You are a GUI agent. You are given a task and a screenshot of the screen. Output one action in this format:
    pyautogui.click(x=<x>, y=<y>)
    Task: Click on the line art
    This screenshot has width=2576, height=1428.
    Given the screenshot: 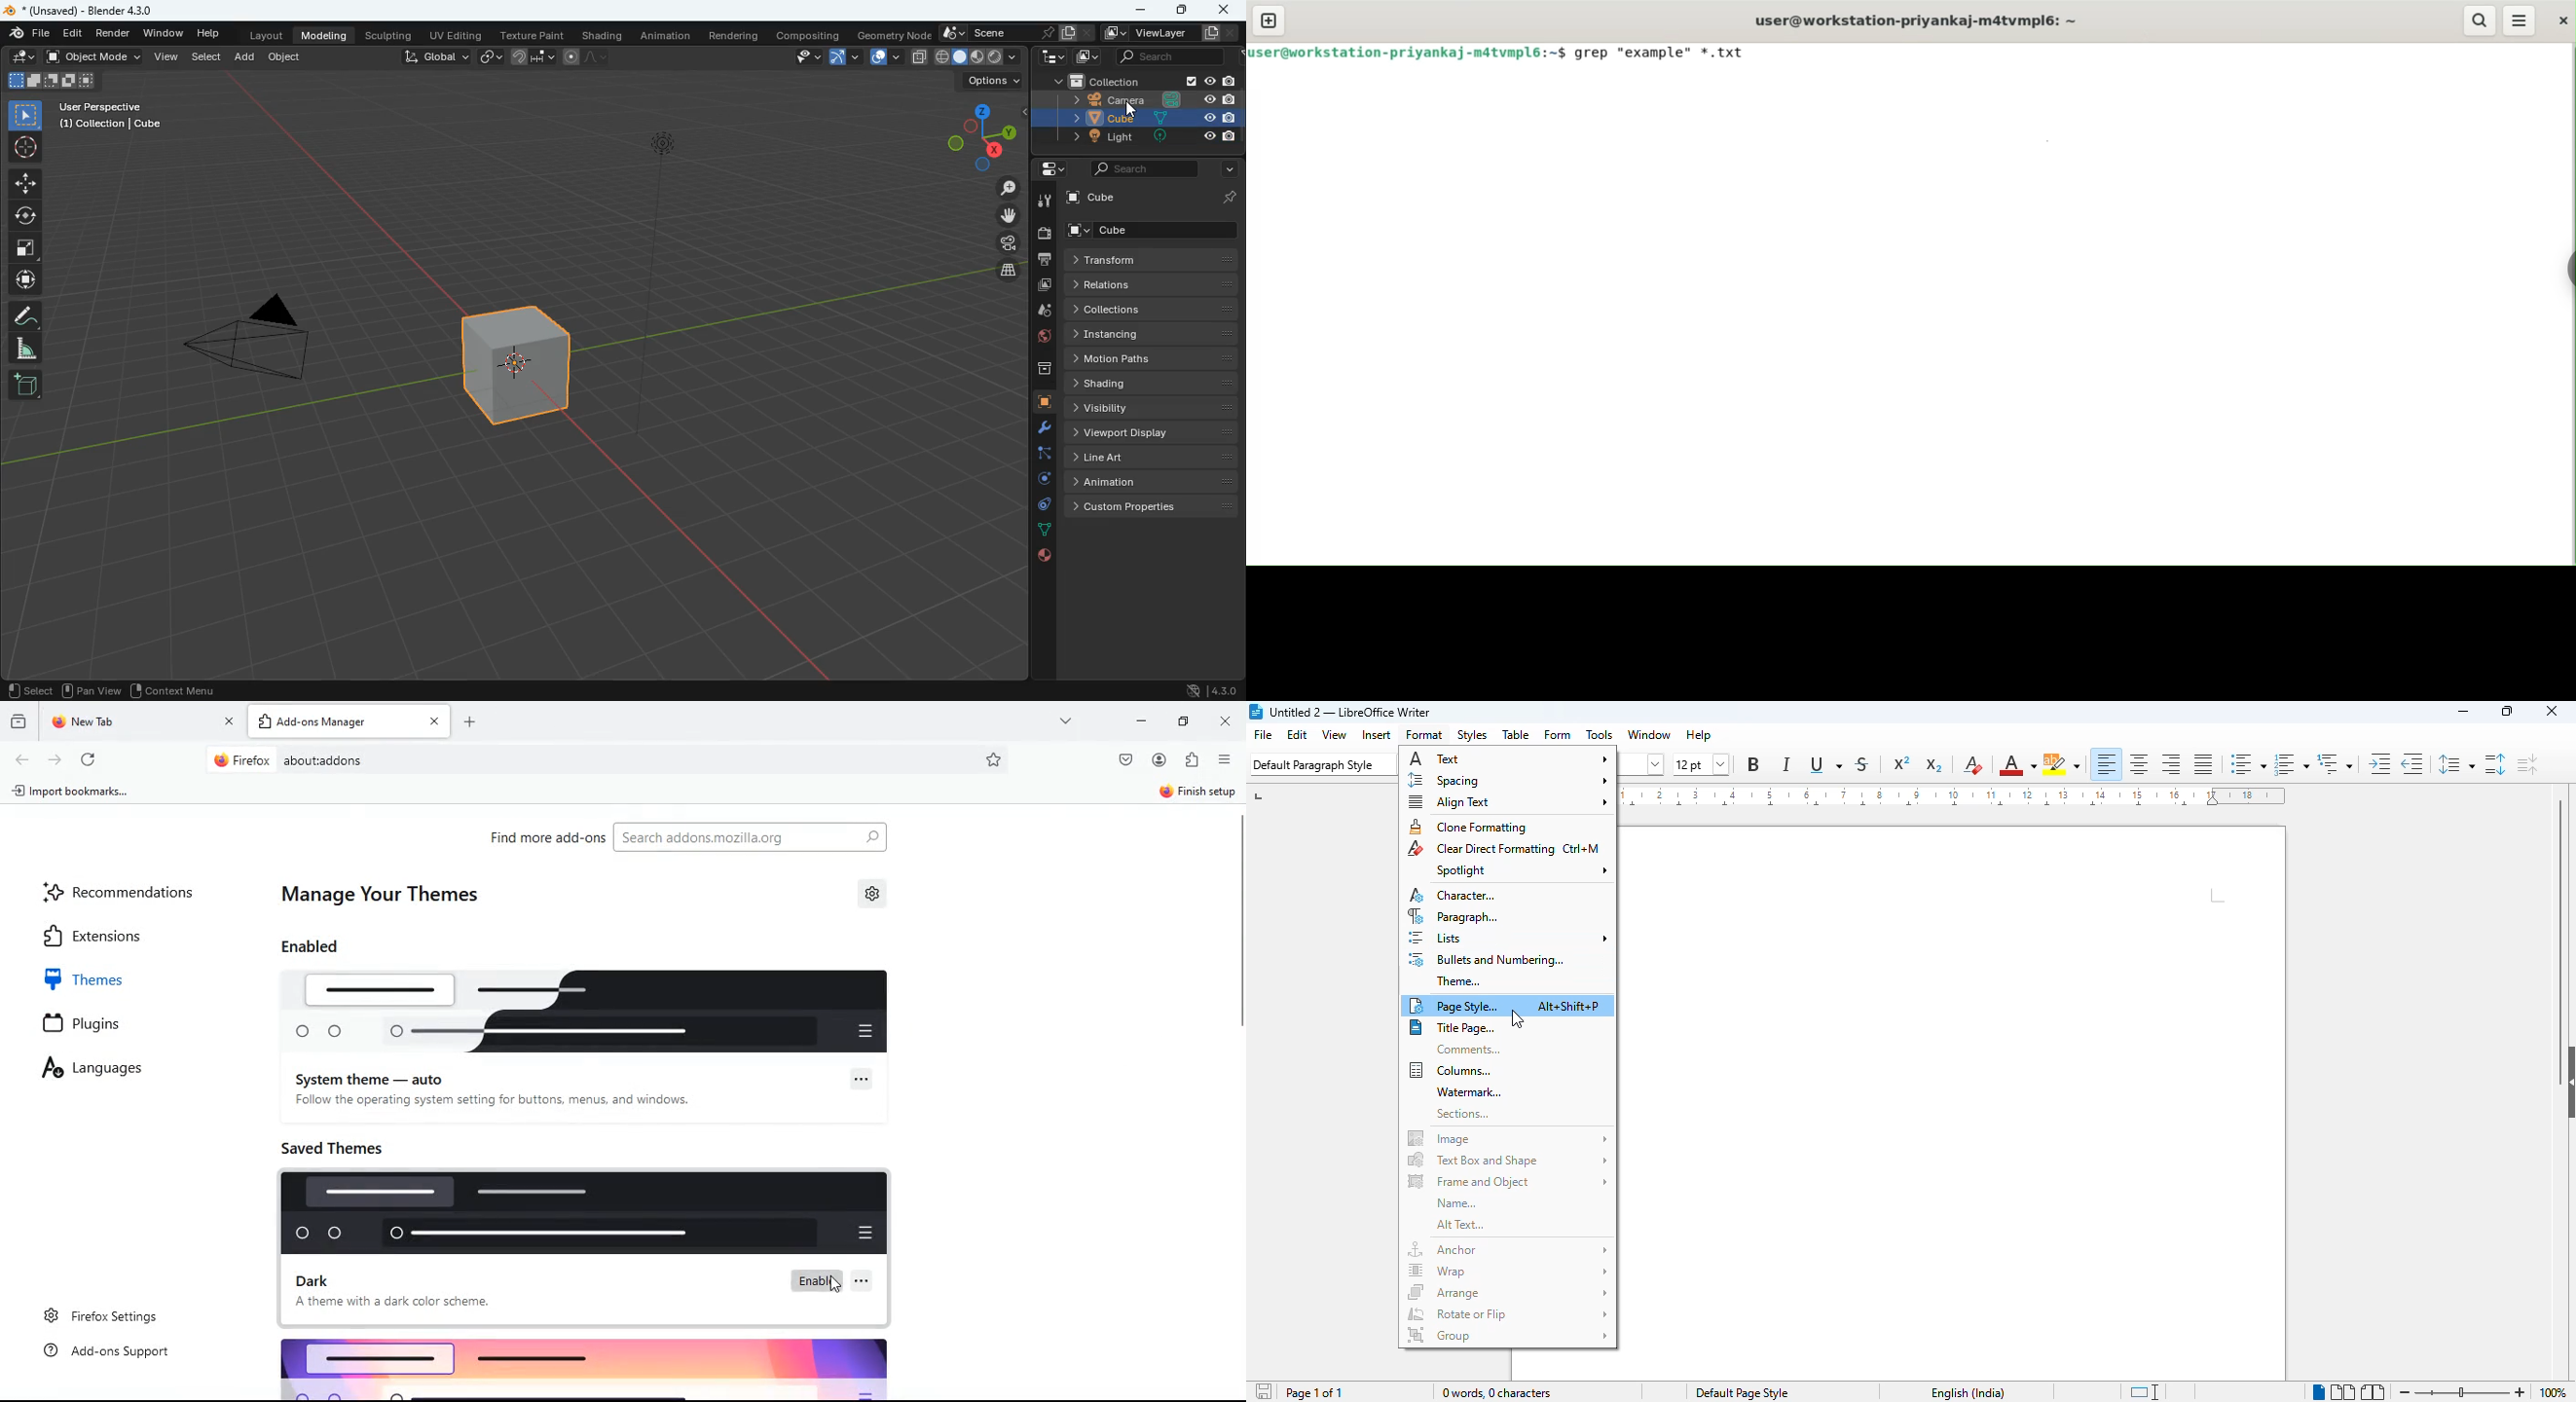 What is the action you would take?
    pyautogui.click(x=1154, y=457)
    